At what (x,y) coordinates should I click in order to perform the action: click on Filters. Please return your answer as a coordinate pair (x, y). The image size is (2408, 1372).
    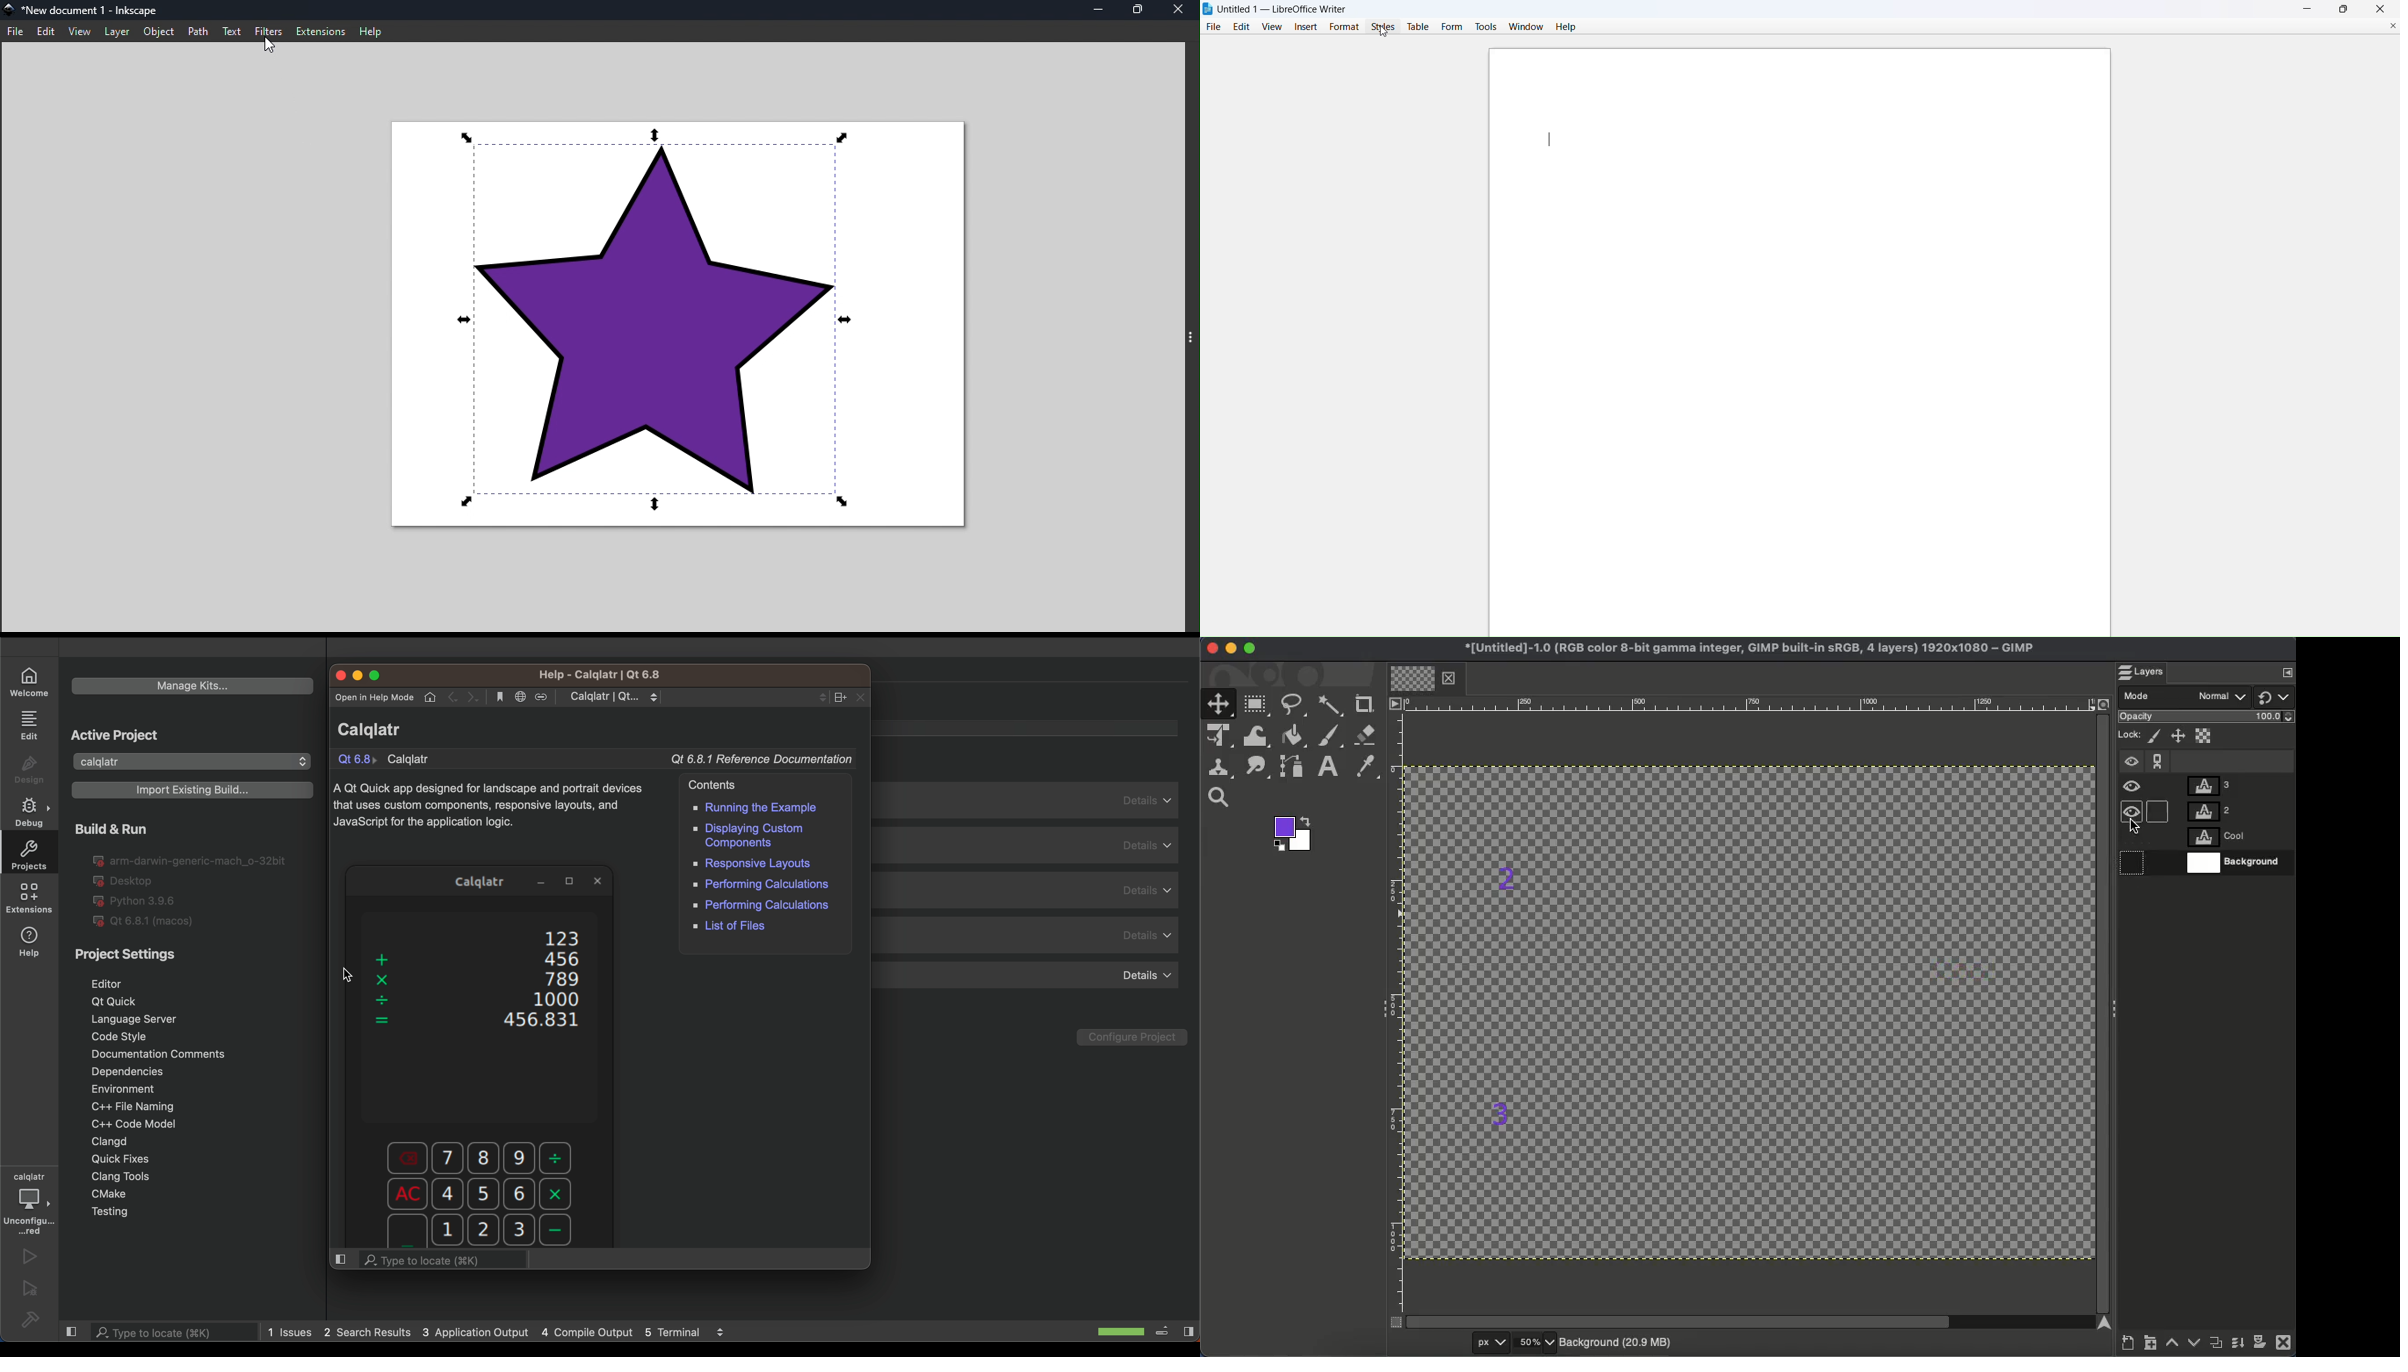
    Looking at the image, I should click on (271, 32).